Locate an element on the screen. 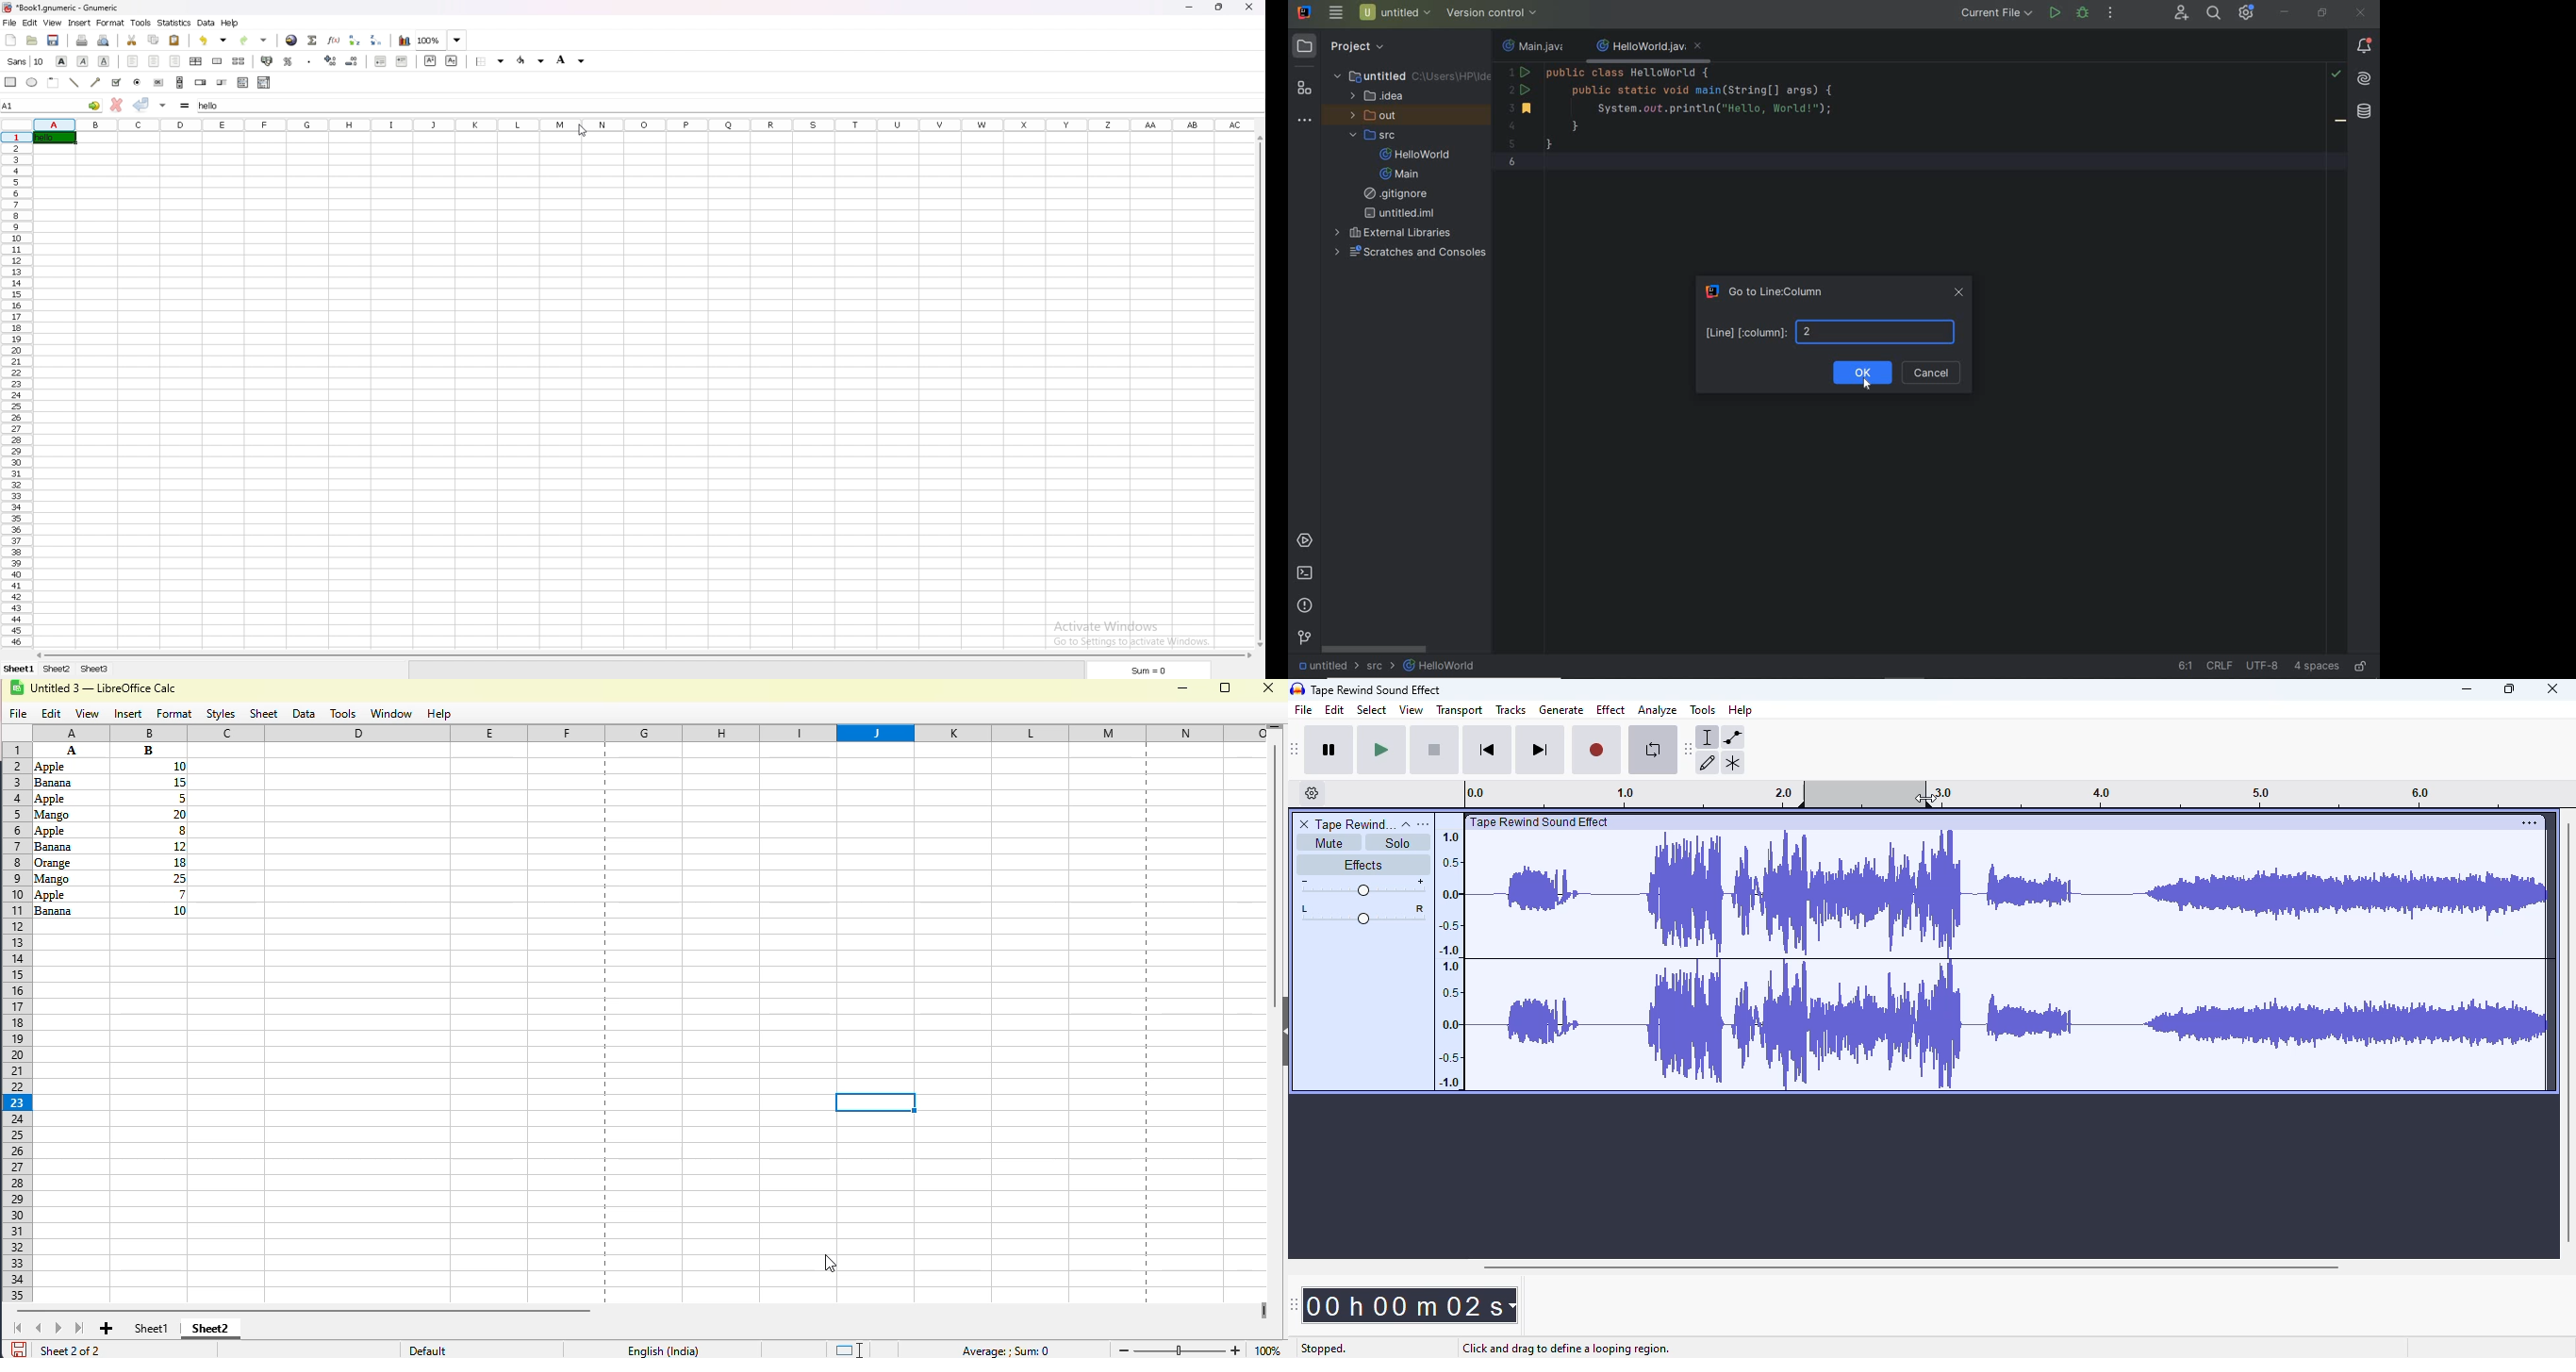 The height and width of the screenshot is (1372, 2576). new is located at coordinates (11, 39).